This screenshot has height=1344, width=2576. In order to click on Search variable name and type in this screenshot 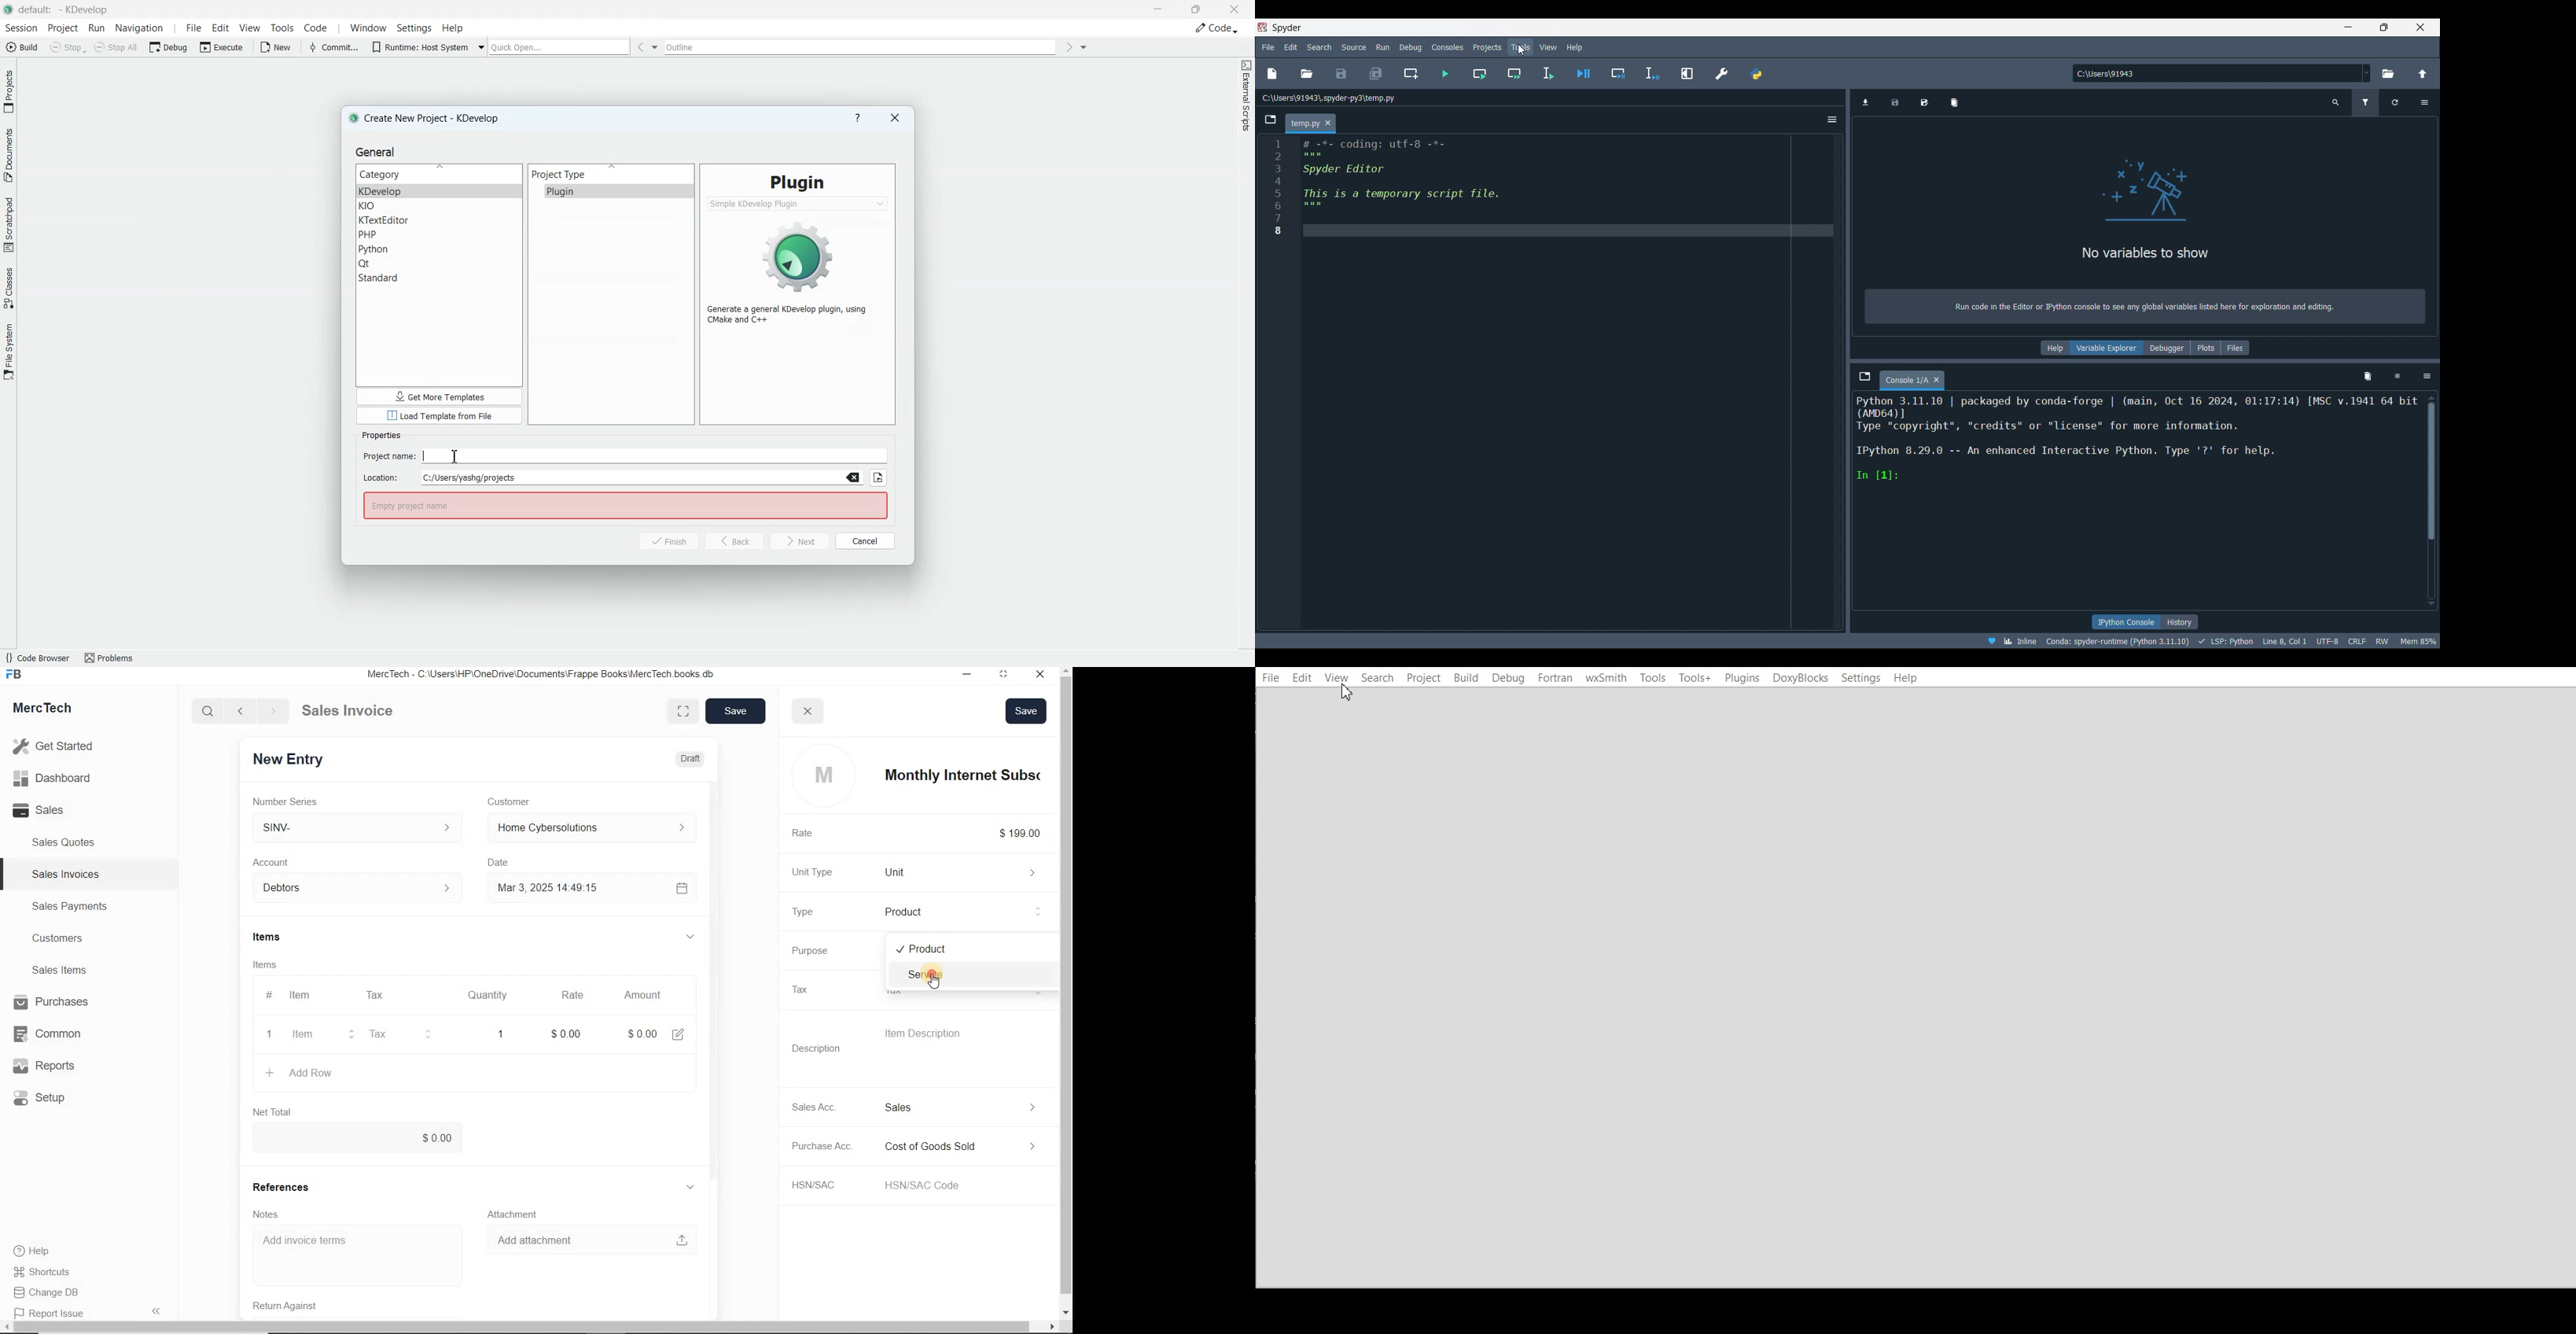, I will do `click(2336, 103)`.